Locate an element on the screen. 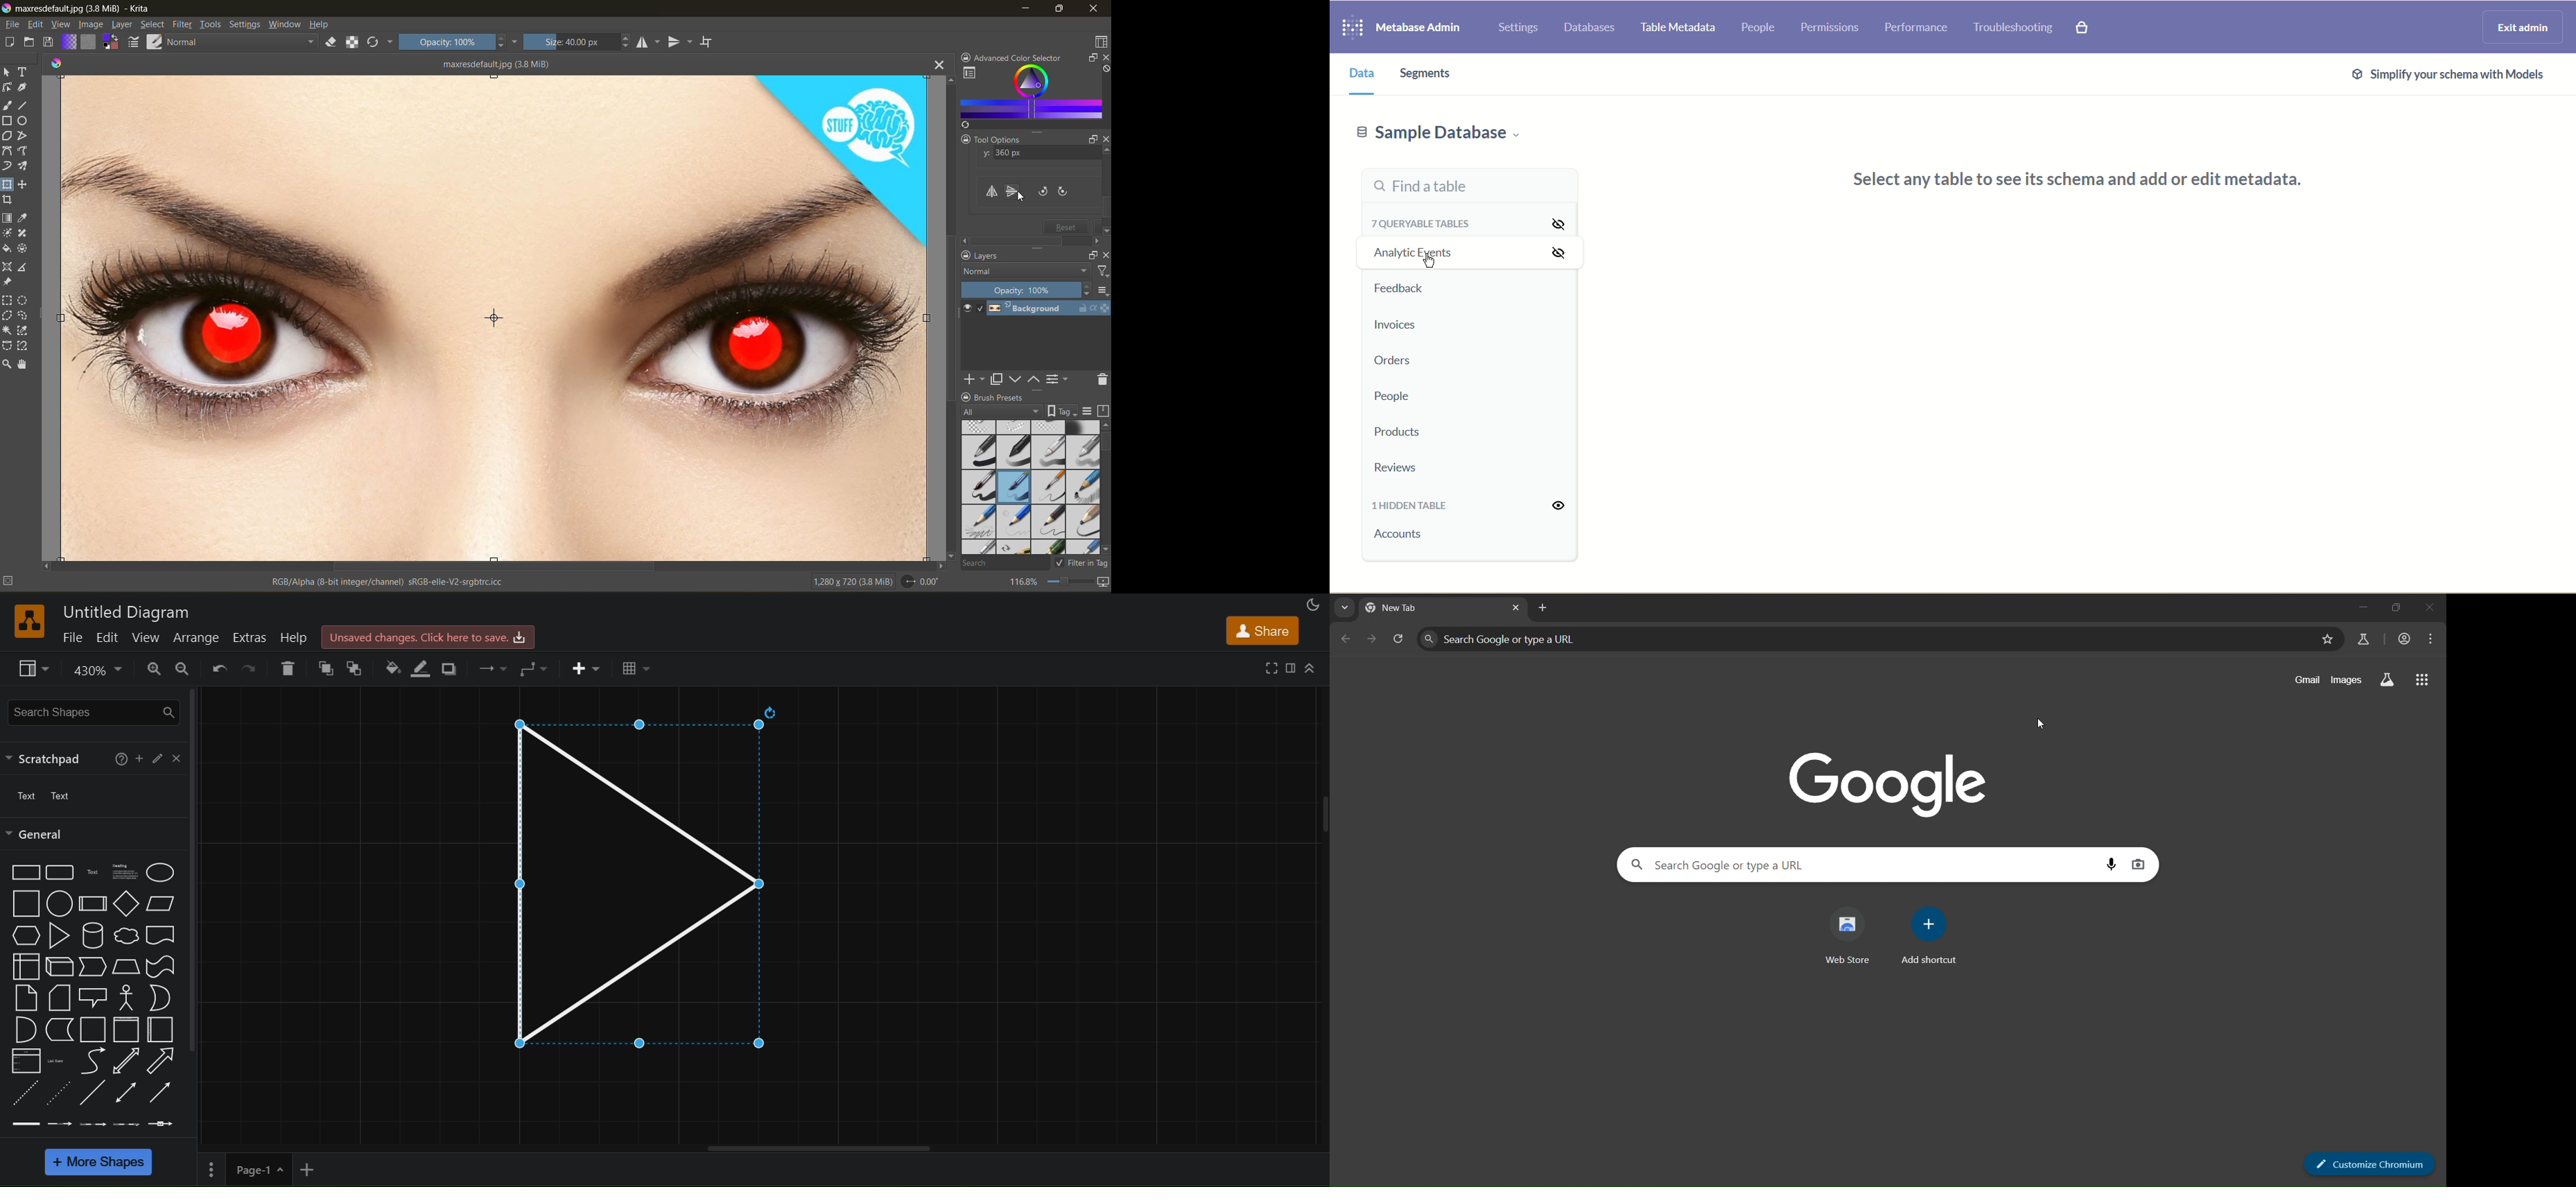 The image size is (2576, 1204). tool is located at coordinates (24, 72).